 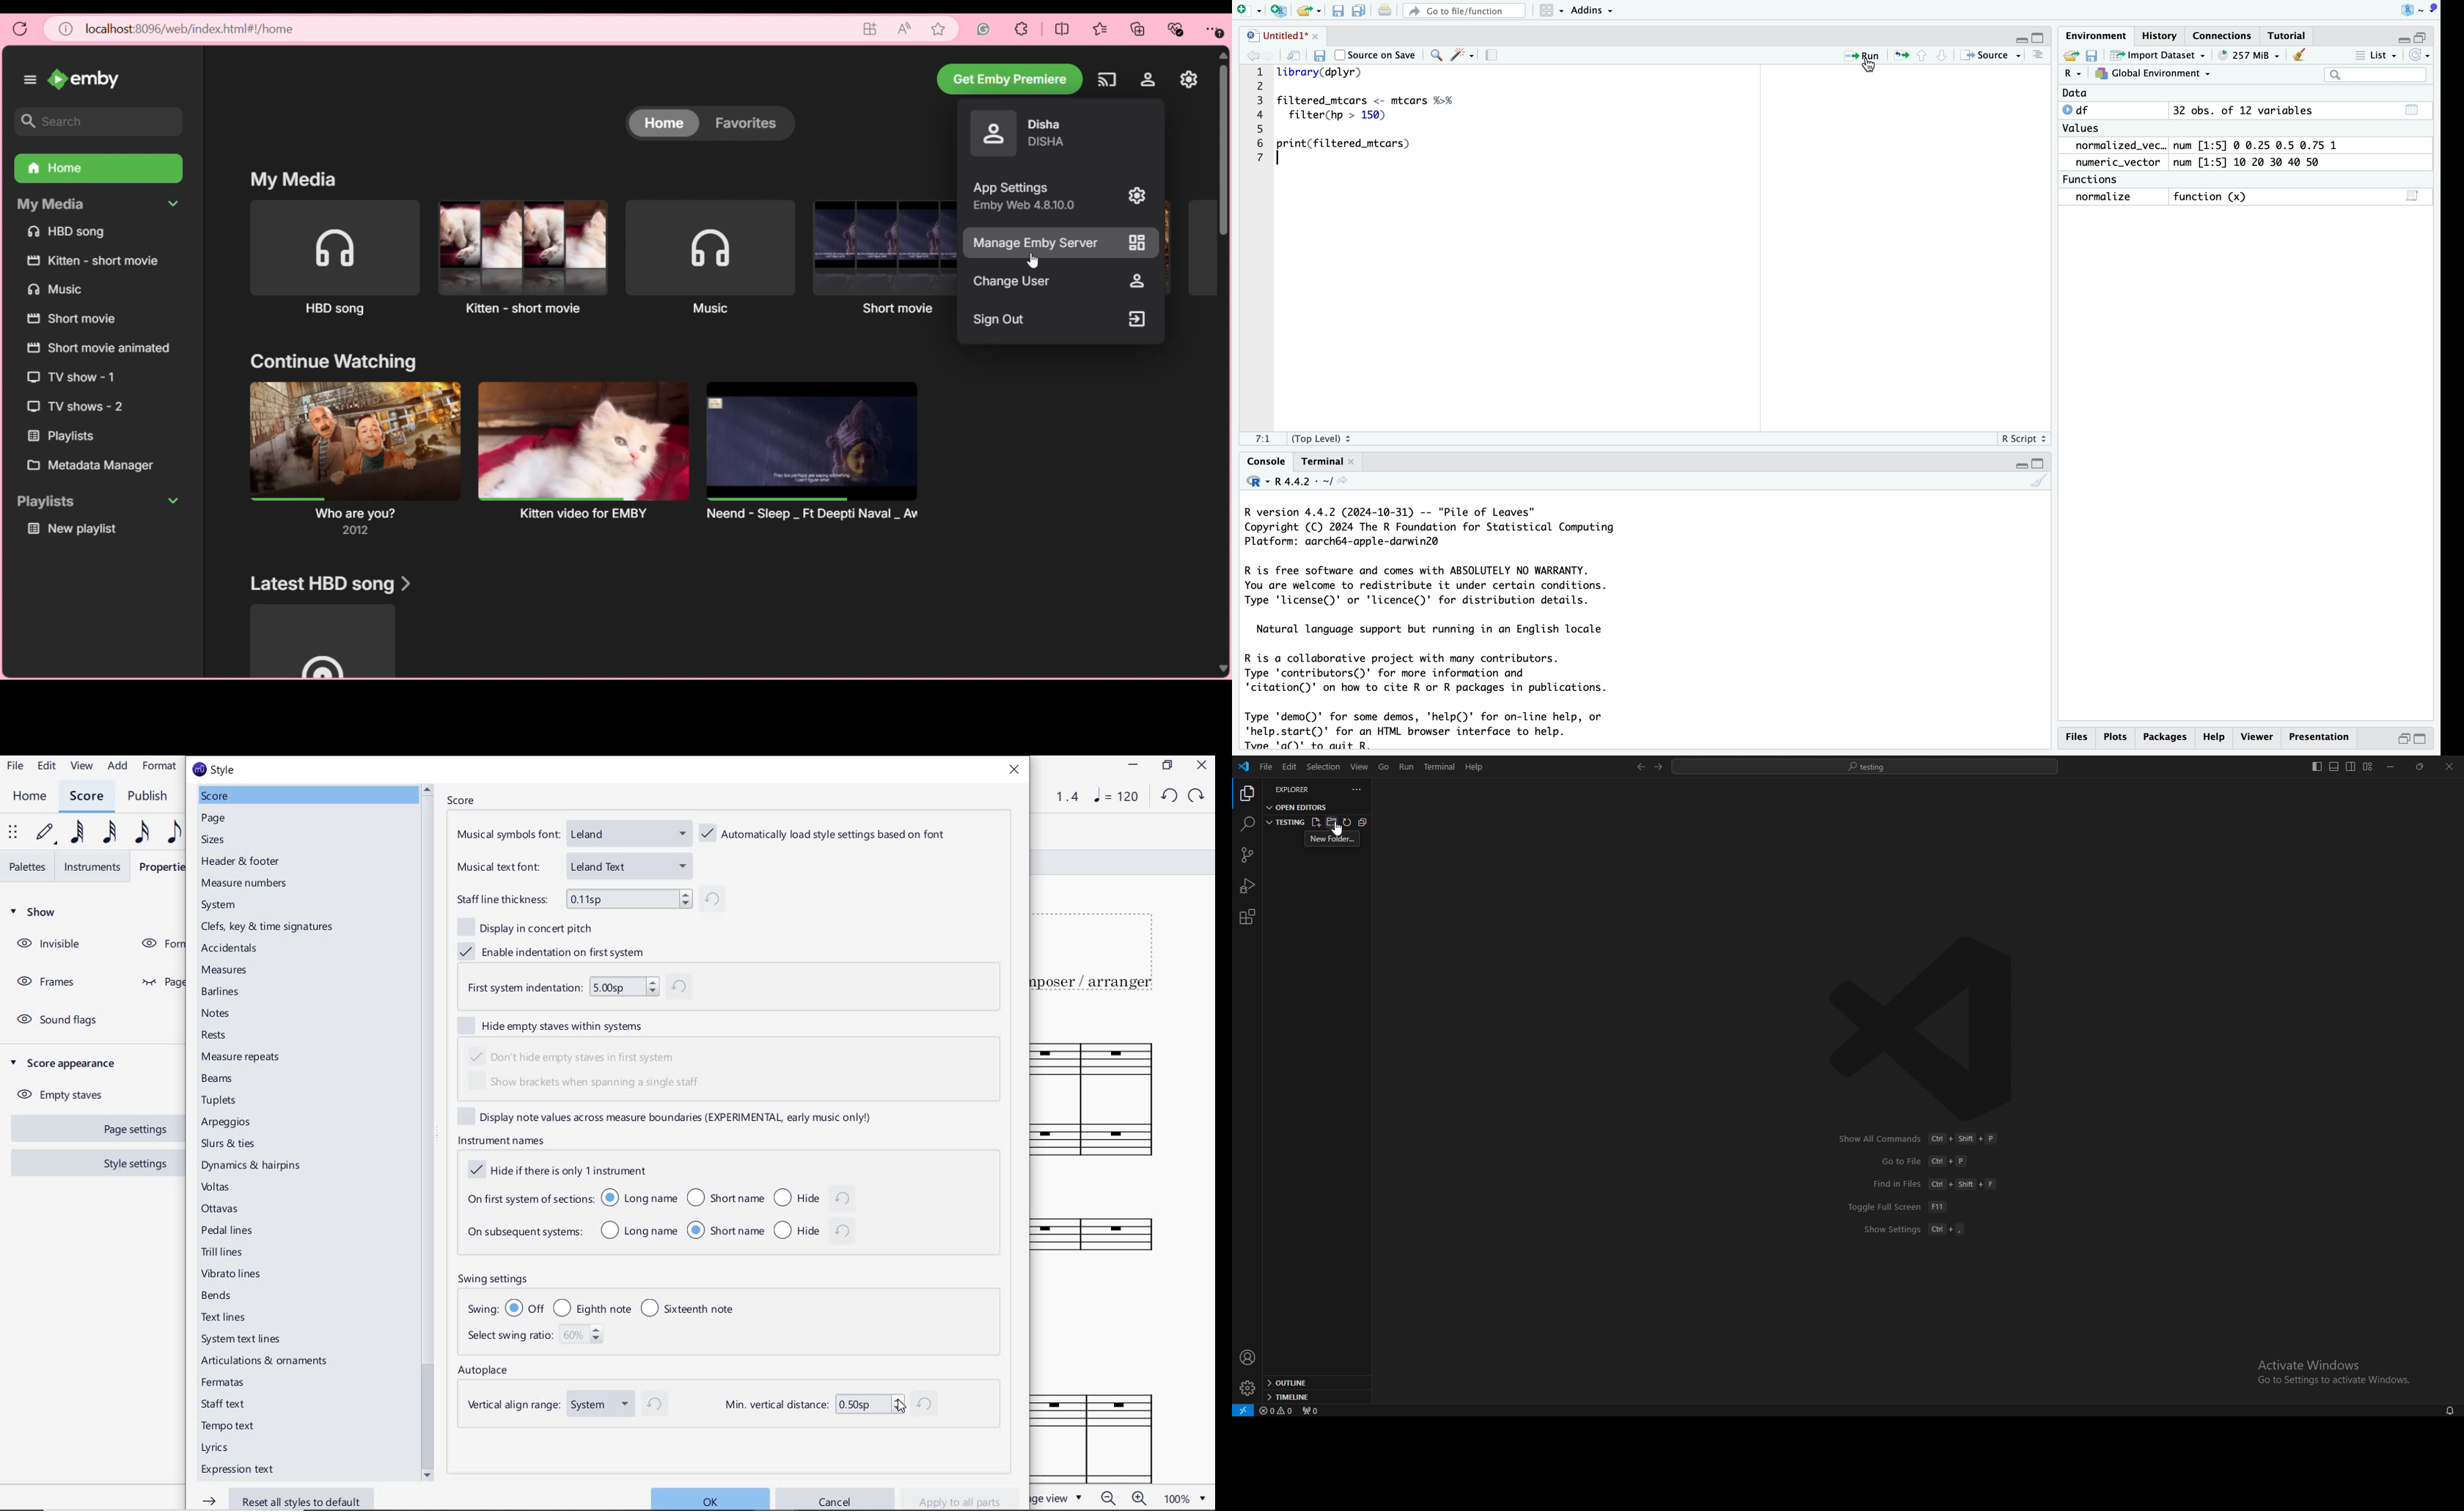 I want to click on close, so click(x=1316, y=35).